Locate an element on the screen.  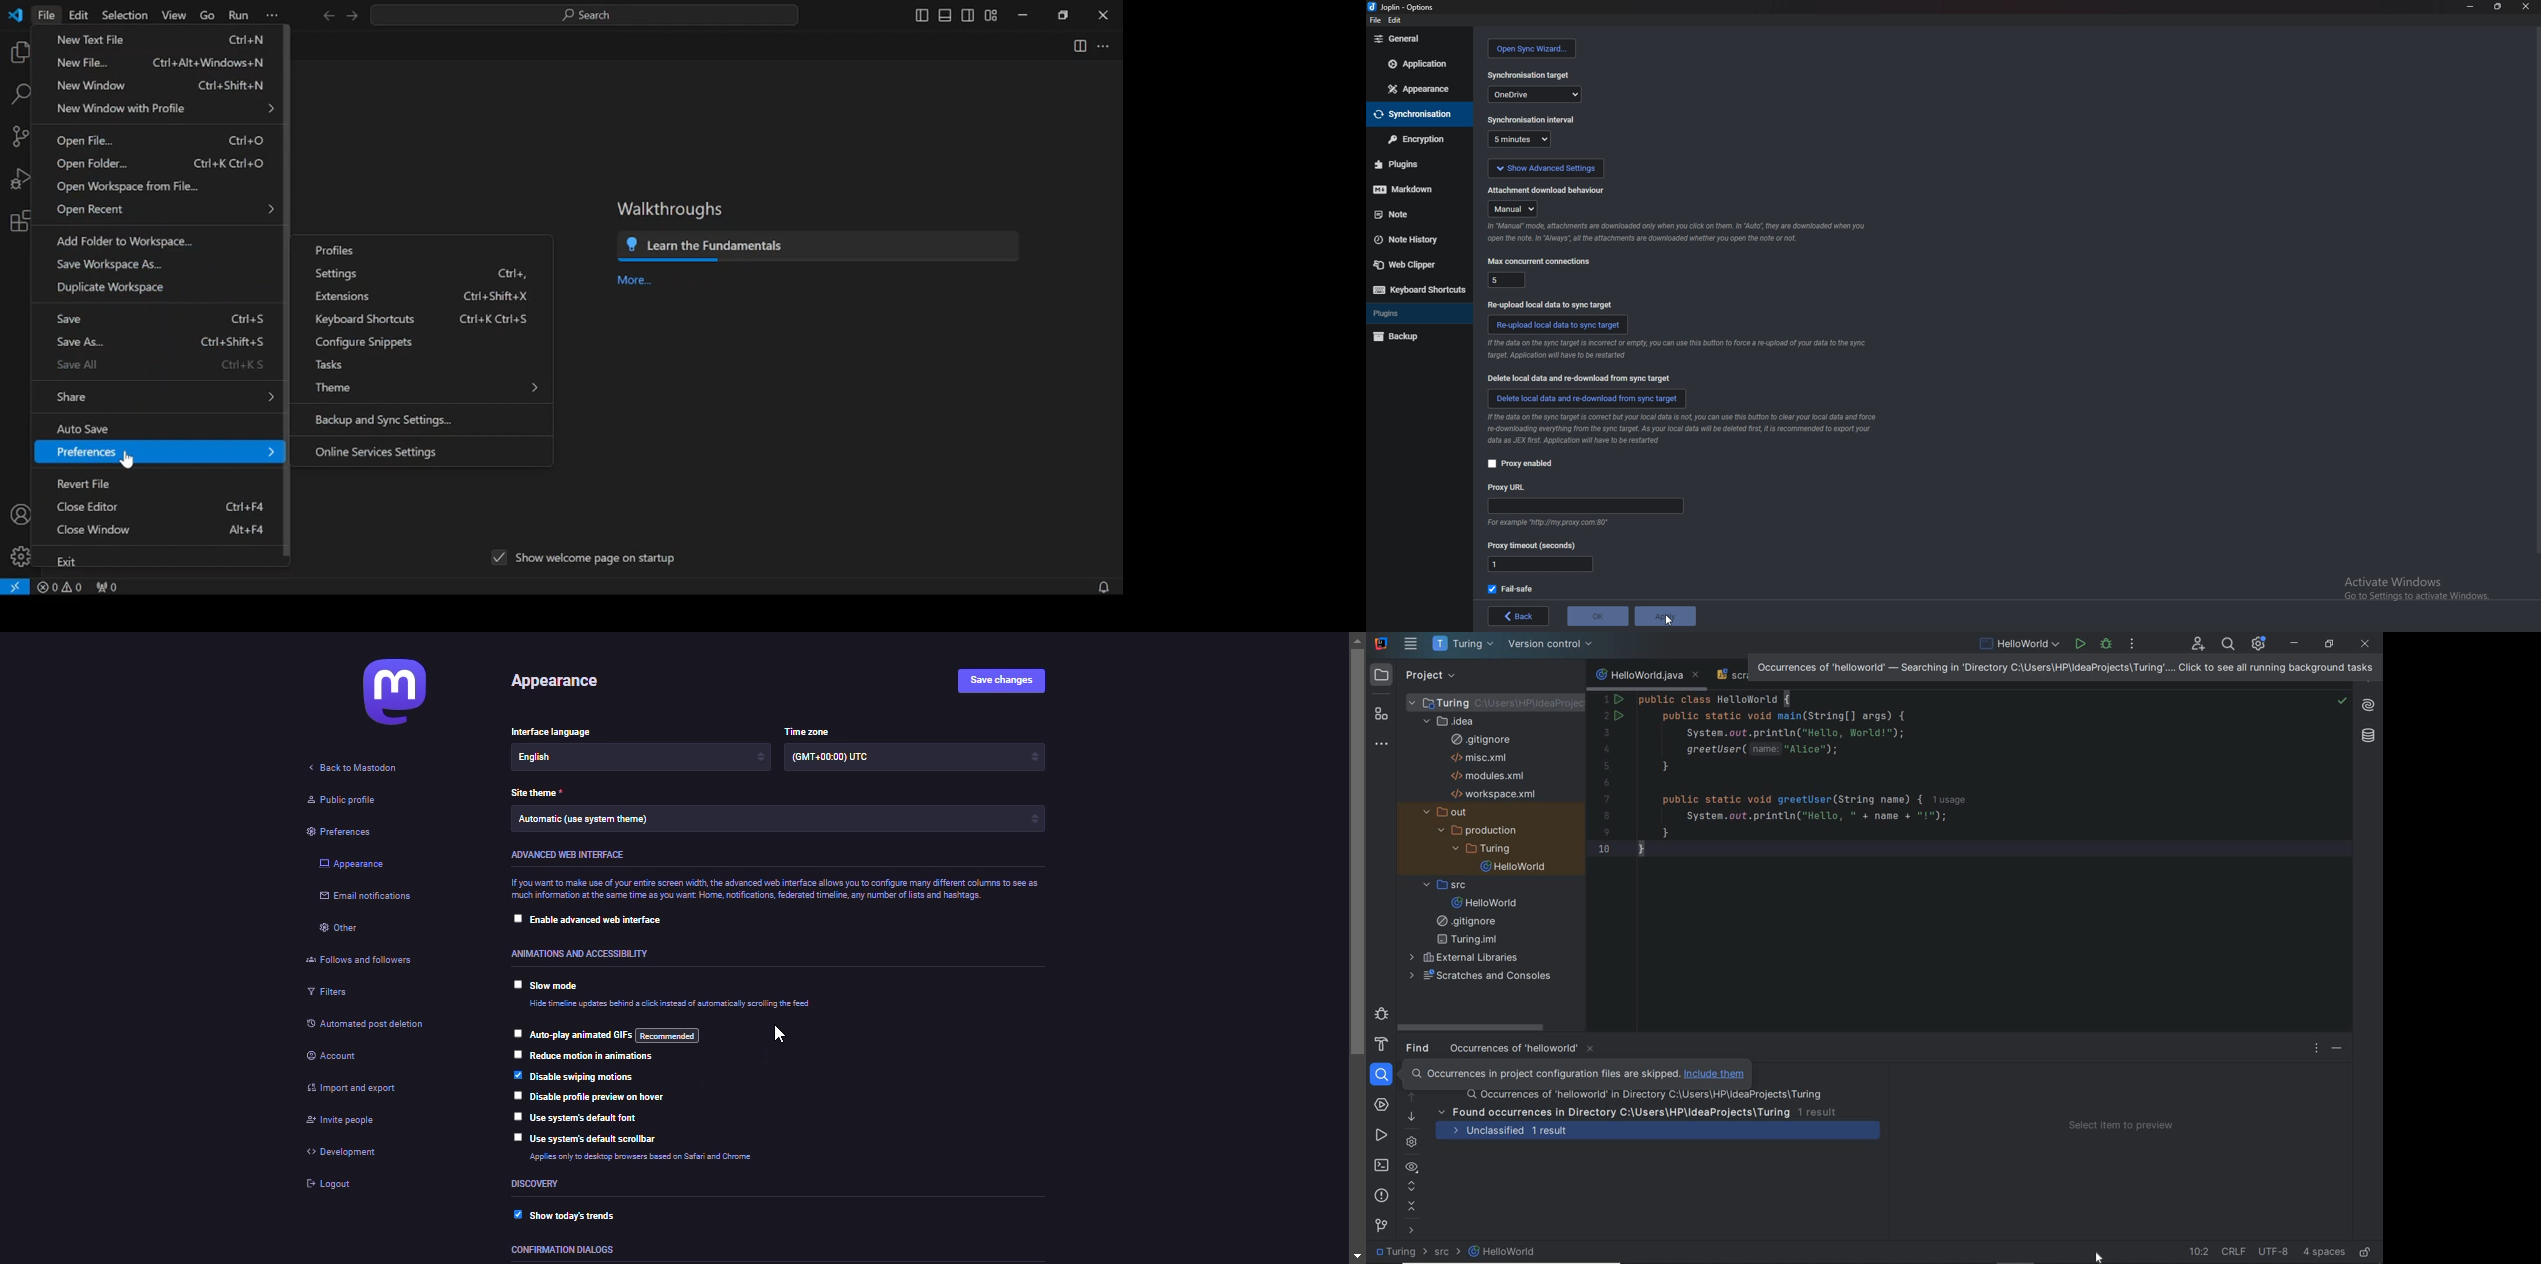
1 is located at coordinates (1541, 565).